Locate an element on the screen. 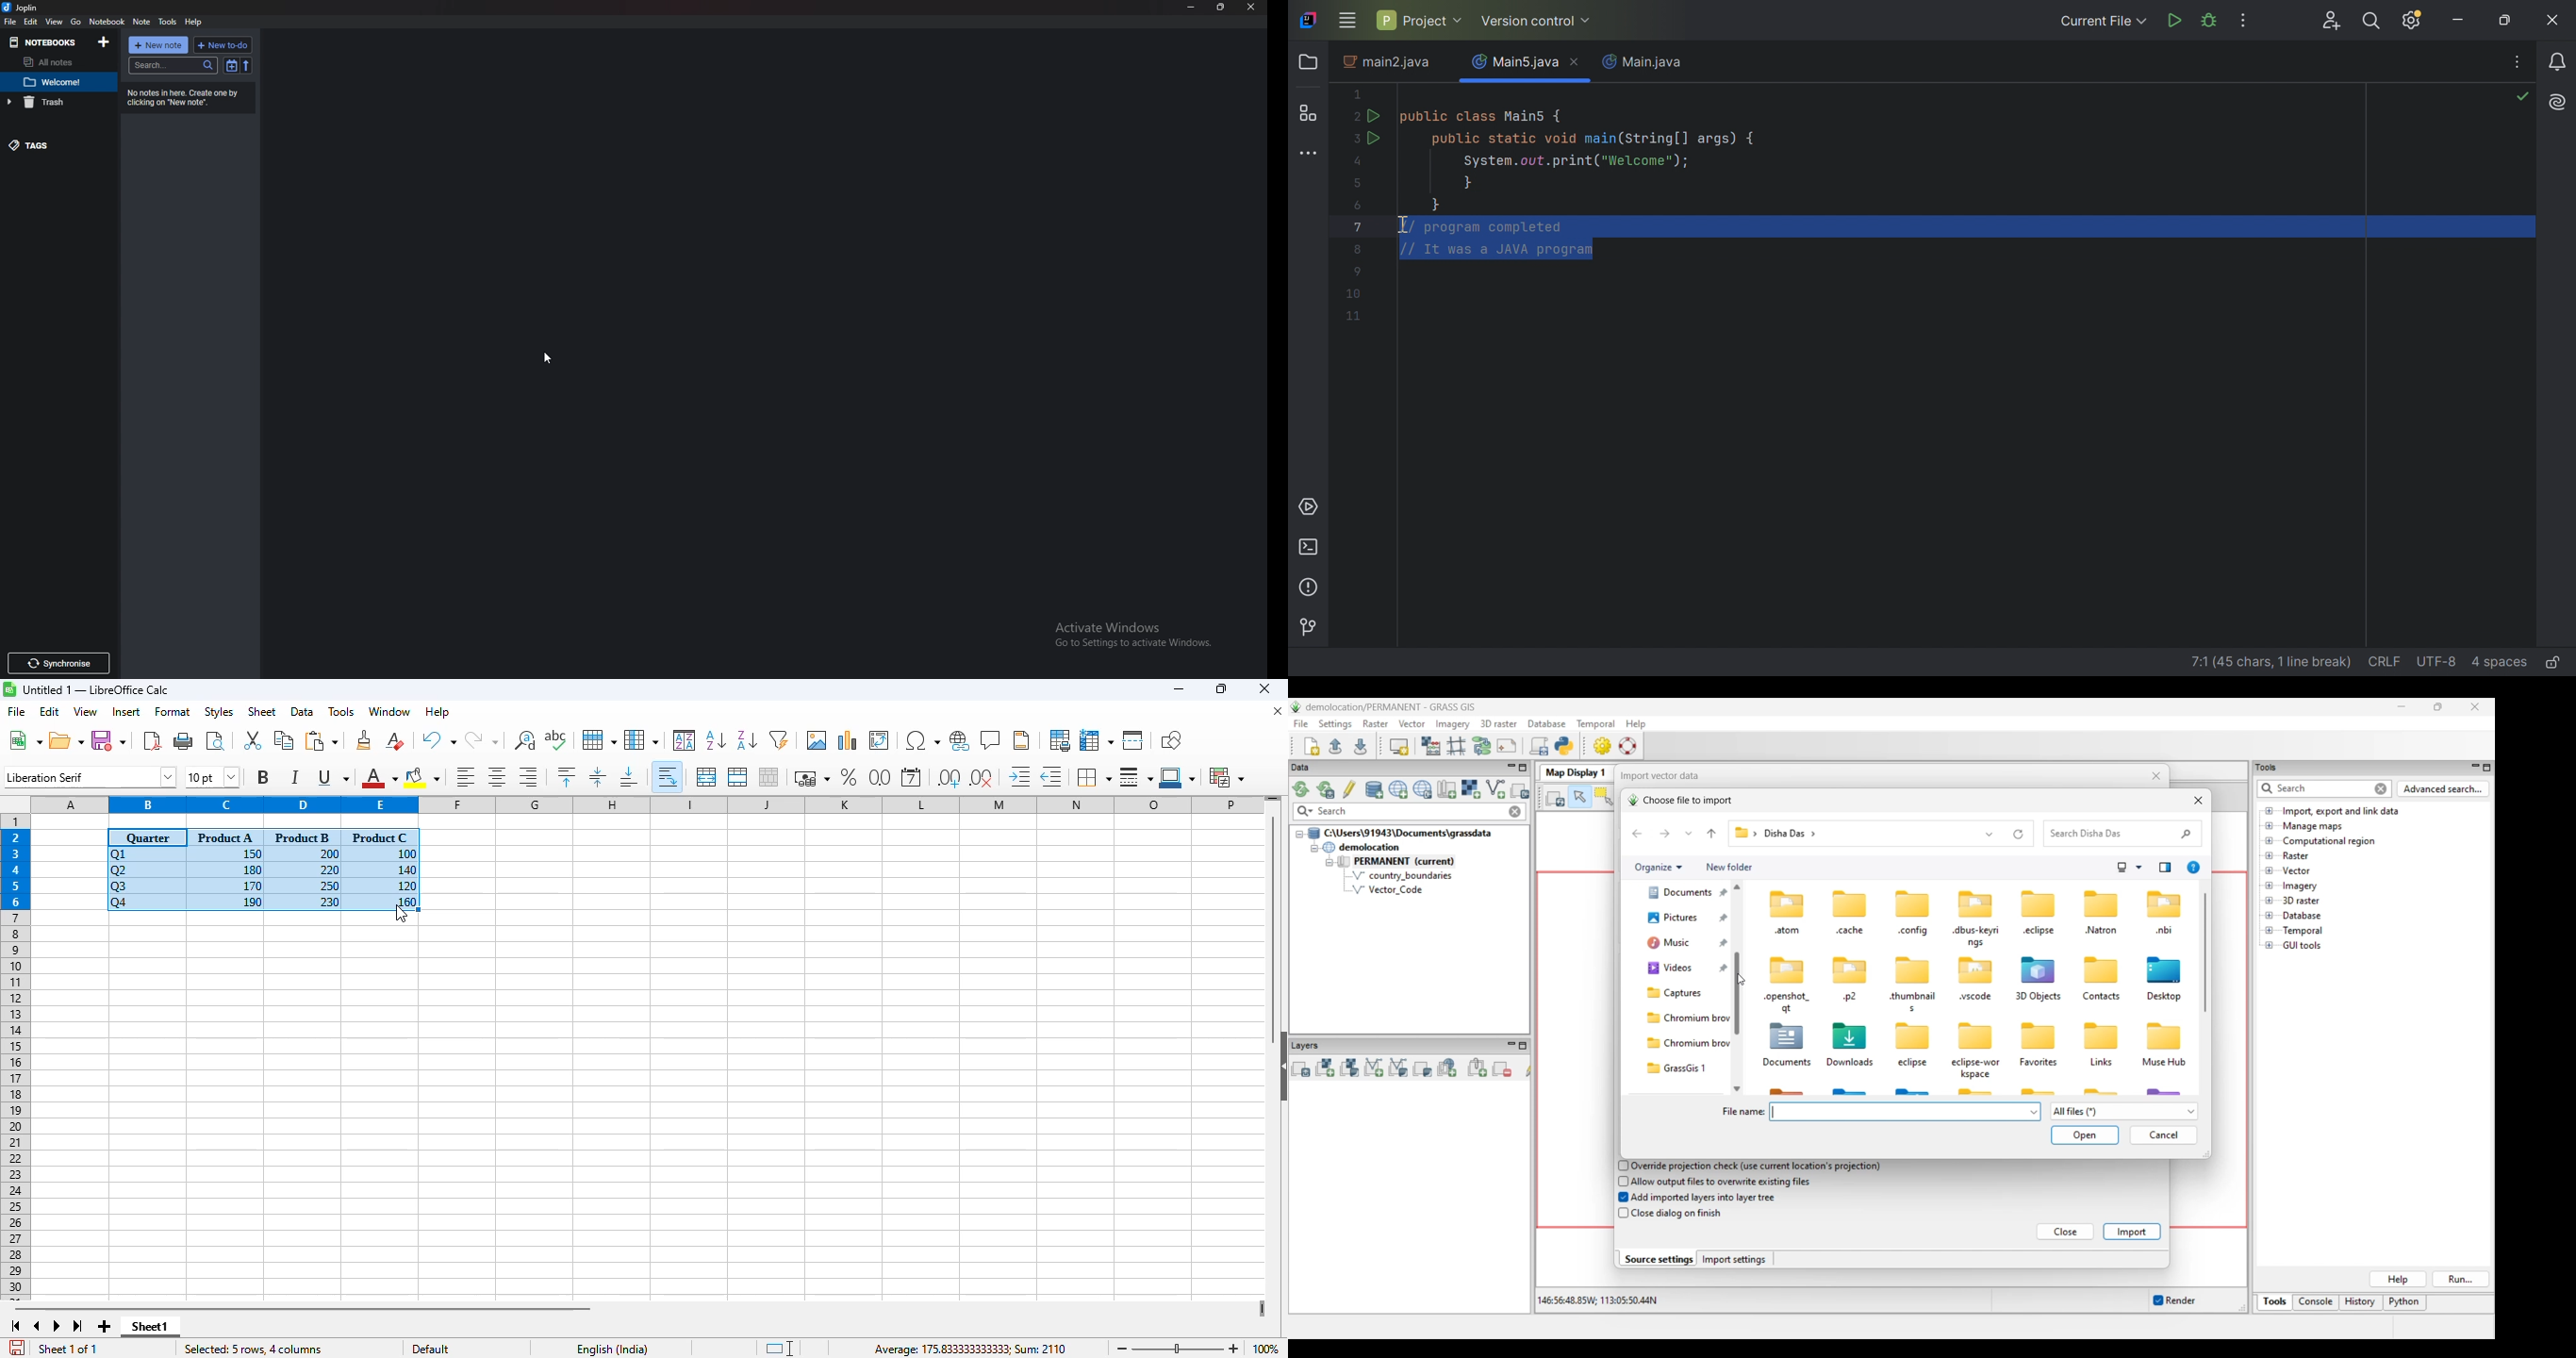 The width and height of the screenshot is (2576, 1372). Reverse sort order is located at coordinates (249, 65).